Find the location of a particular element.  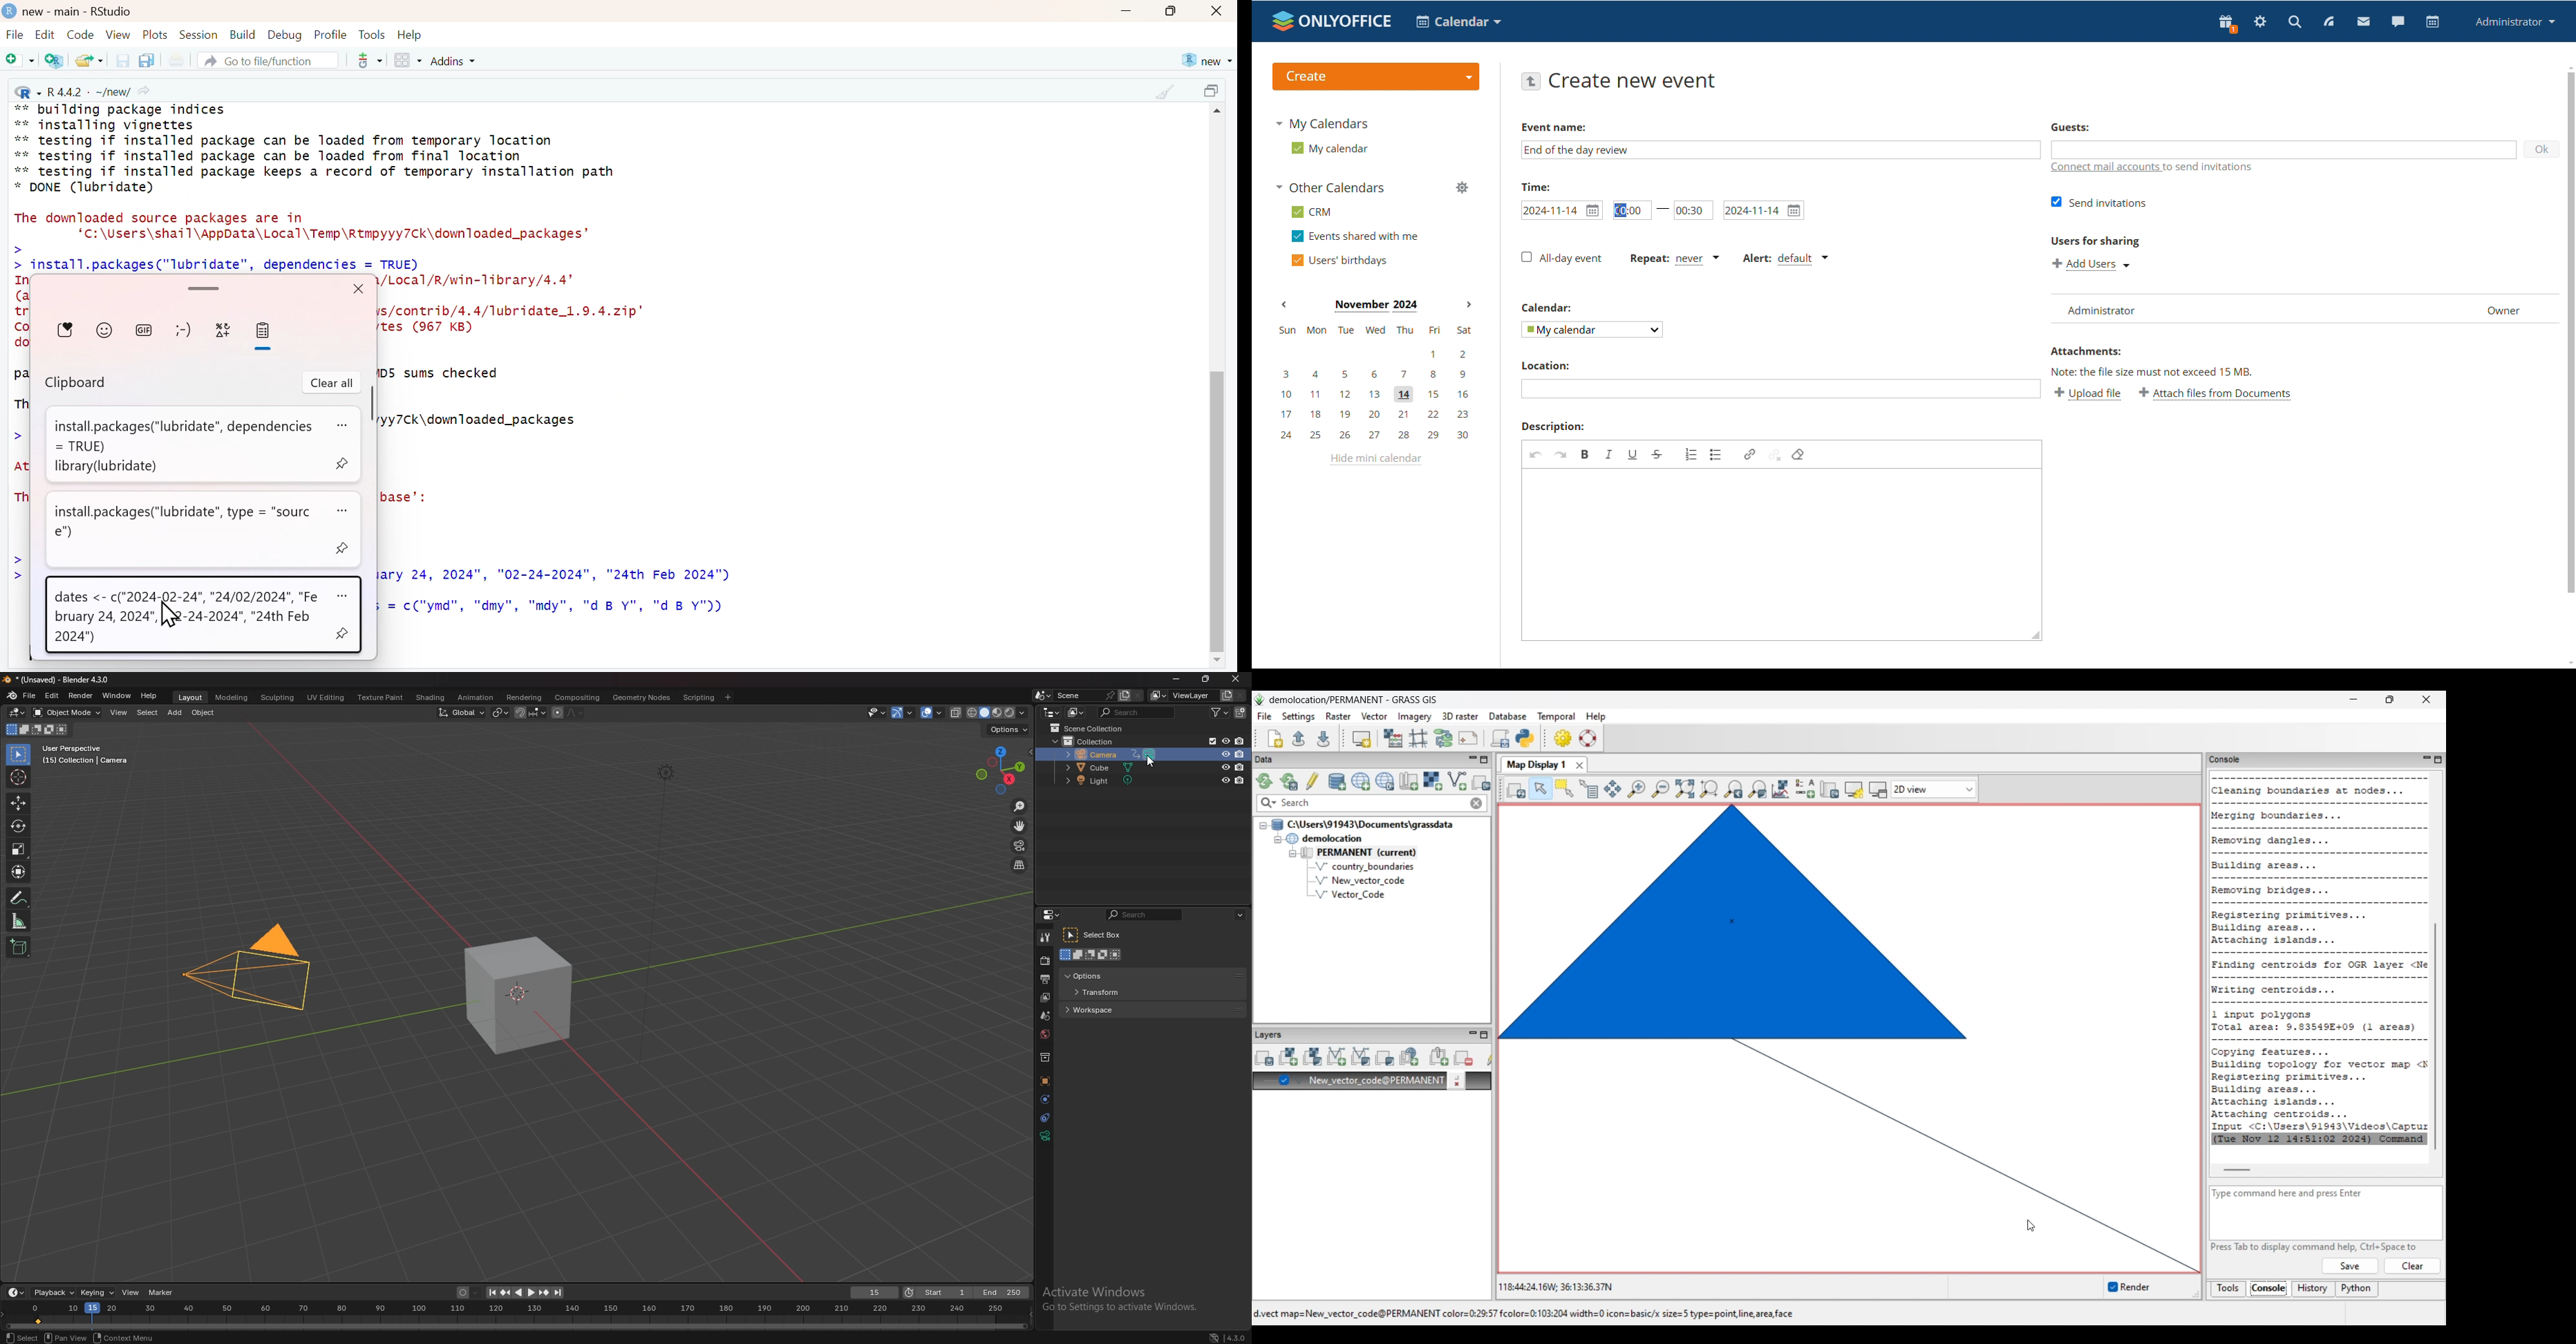

pin is located at coordinates (345, 549).